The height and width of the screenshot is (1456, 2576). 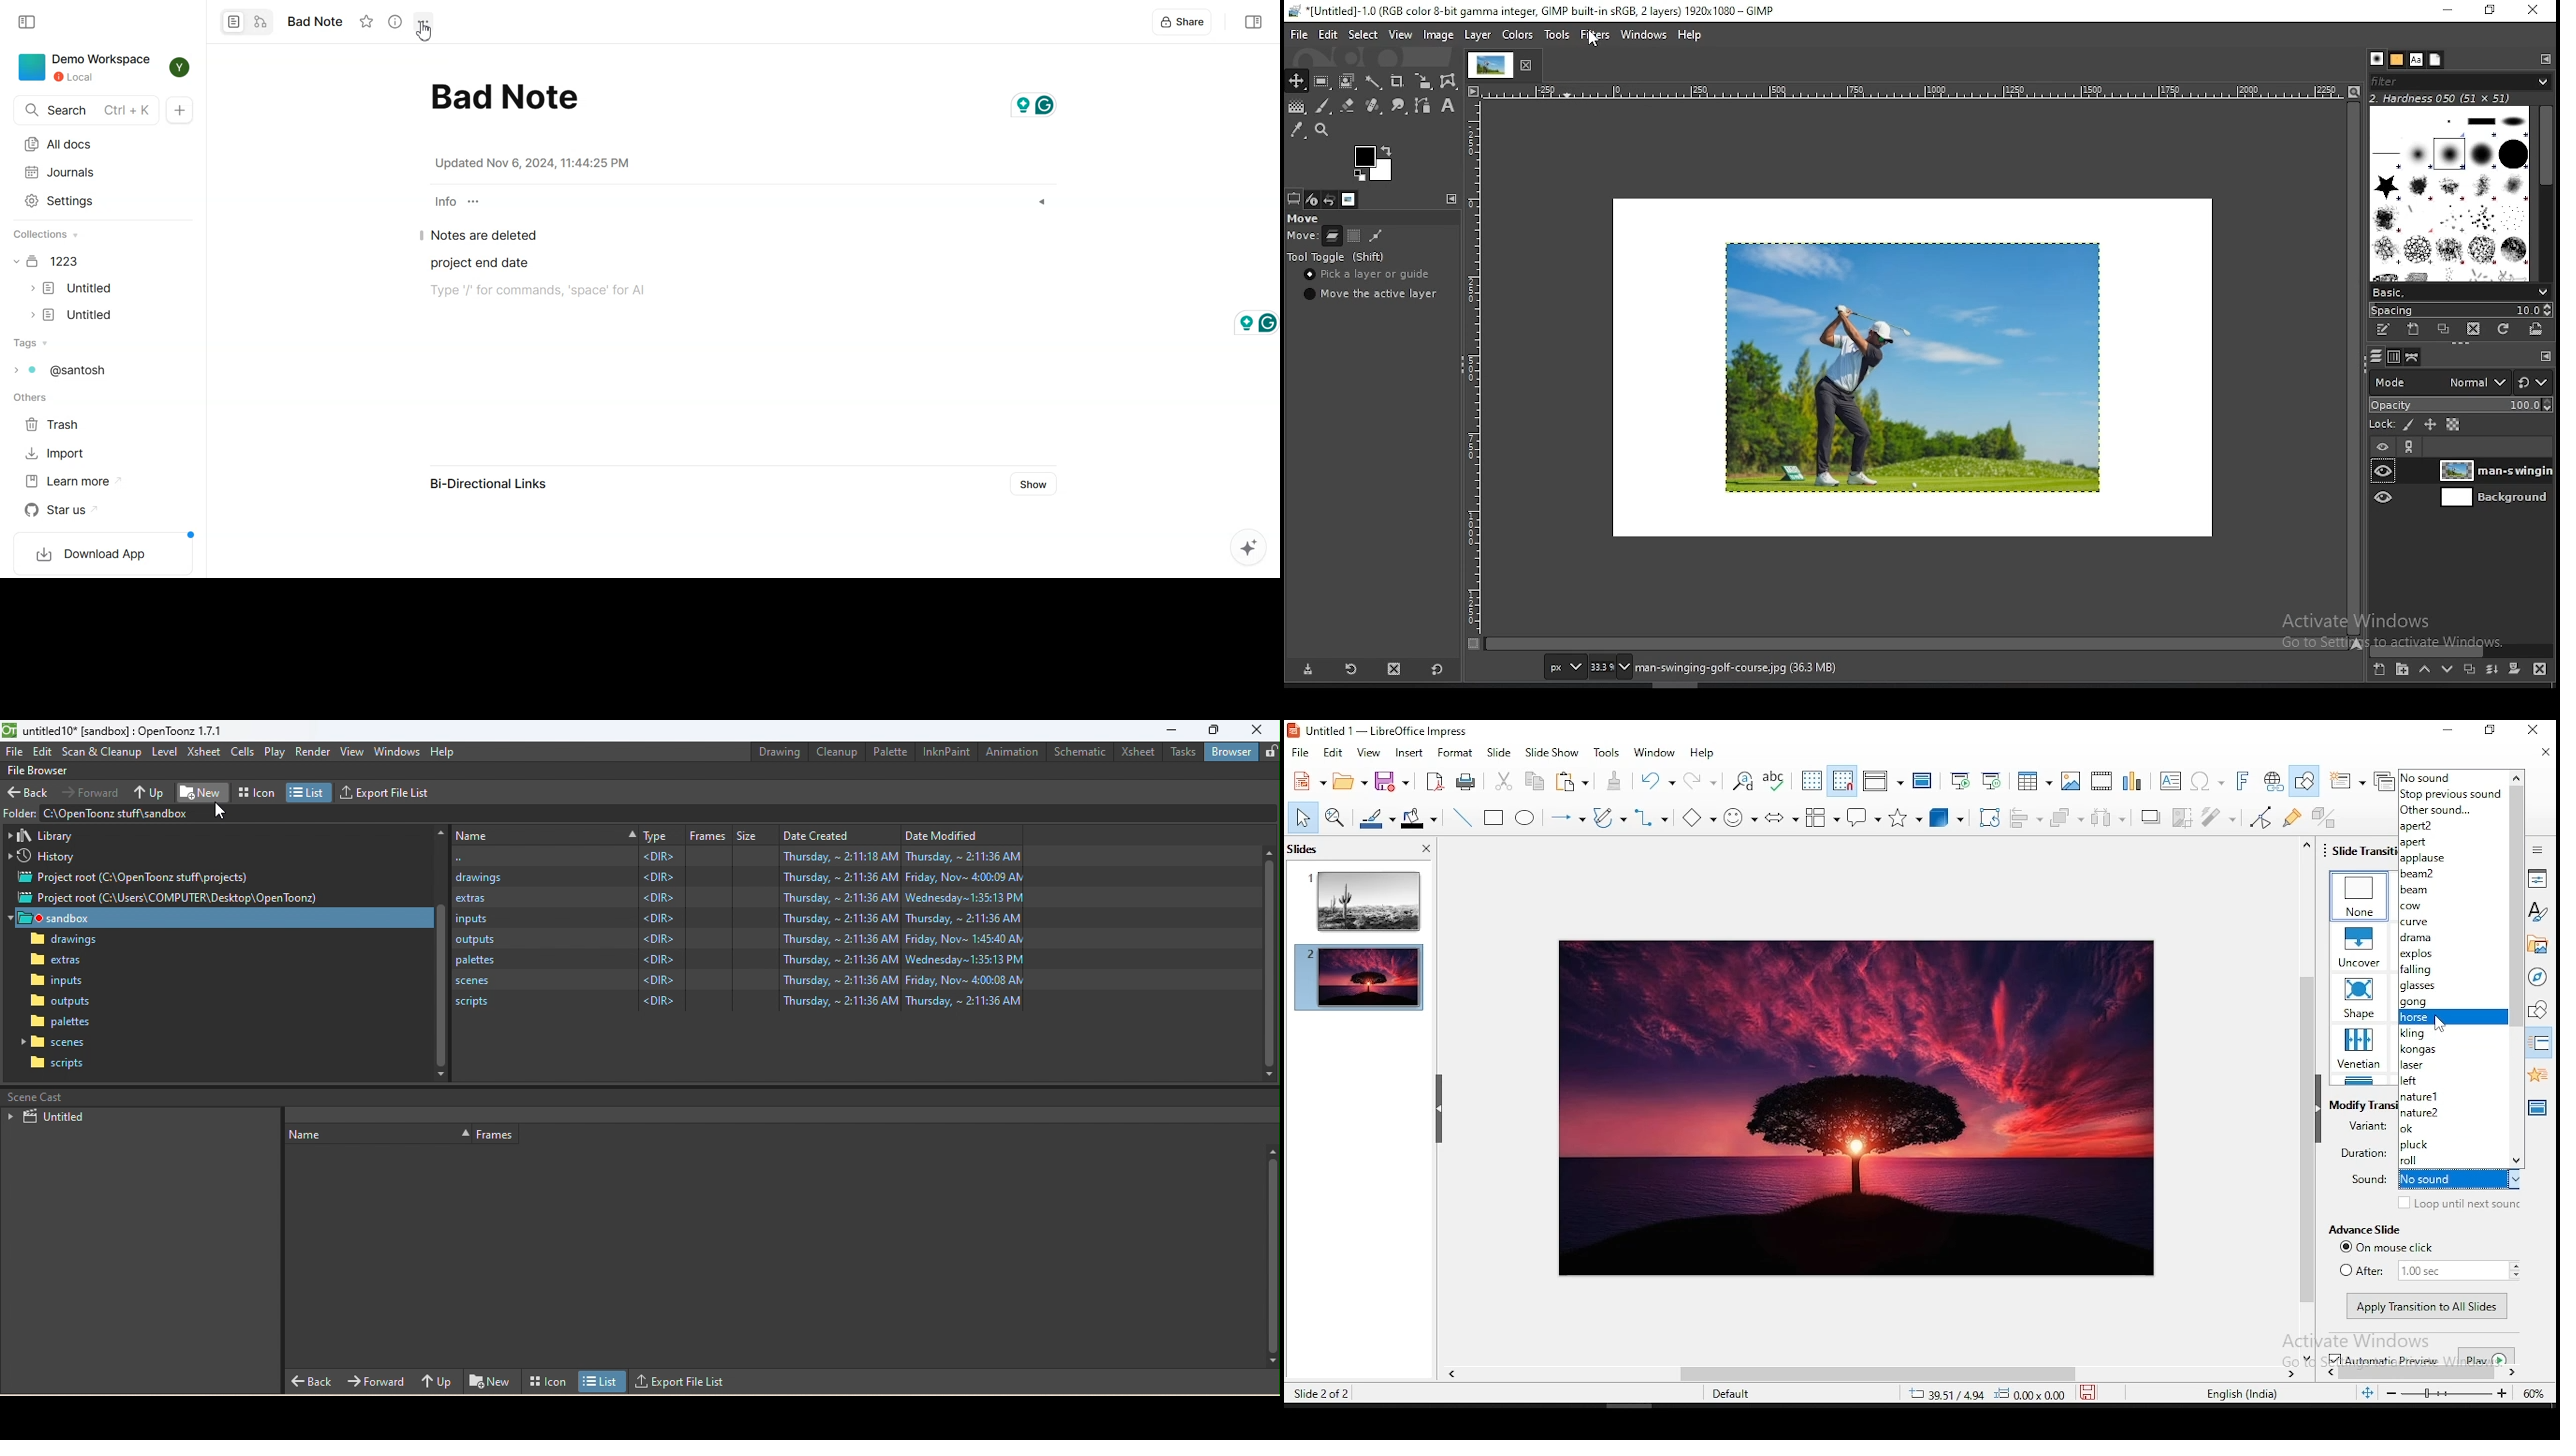 What do you see at coordinates (1183, 750) in the screenshot?
I see `Tasks` at bounding box center [1183, 750].